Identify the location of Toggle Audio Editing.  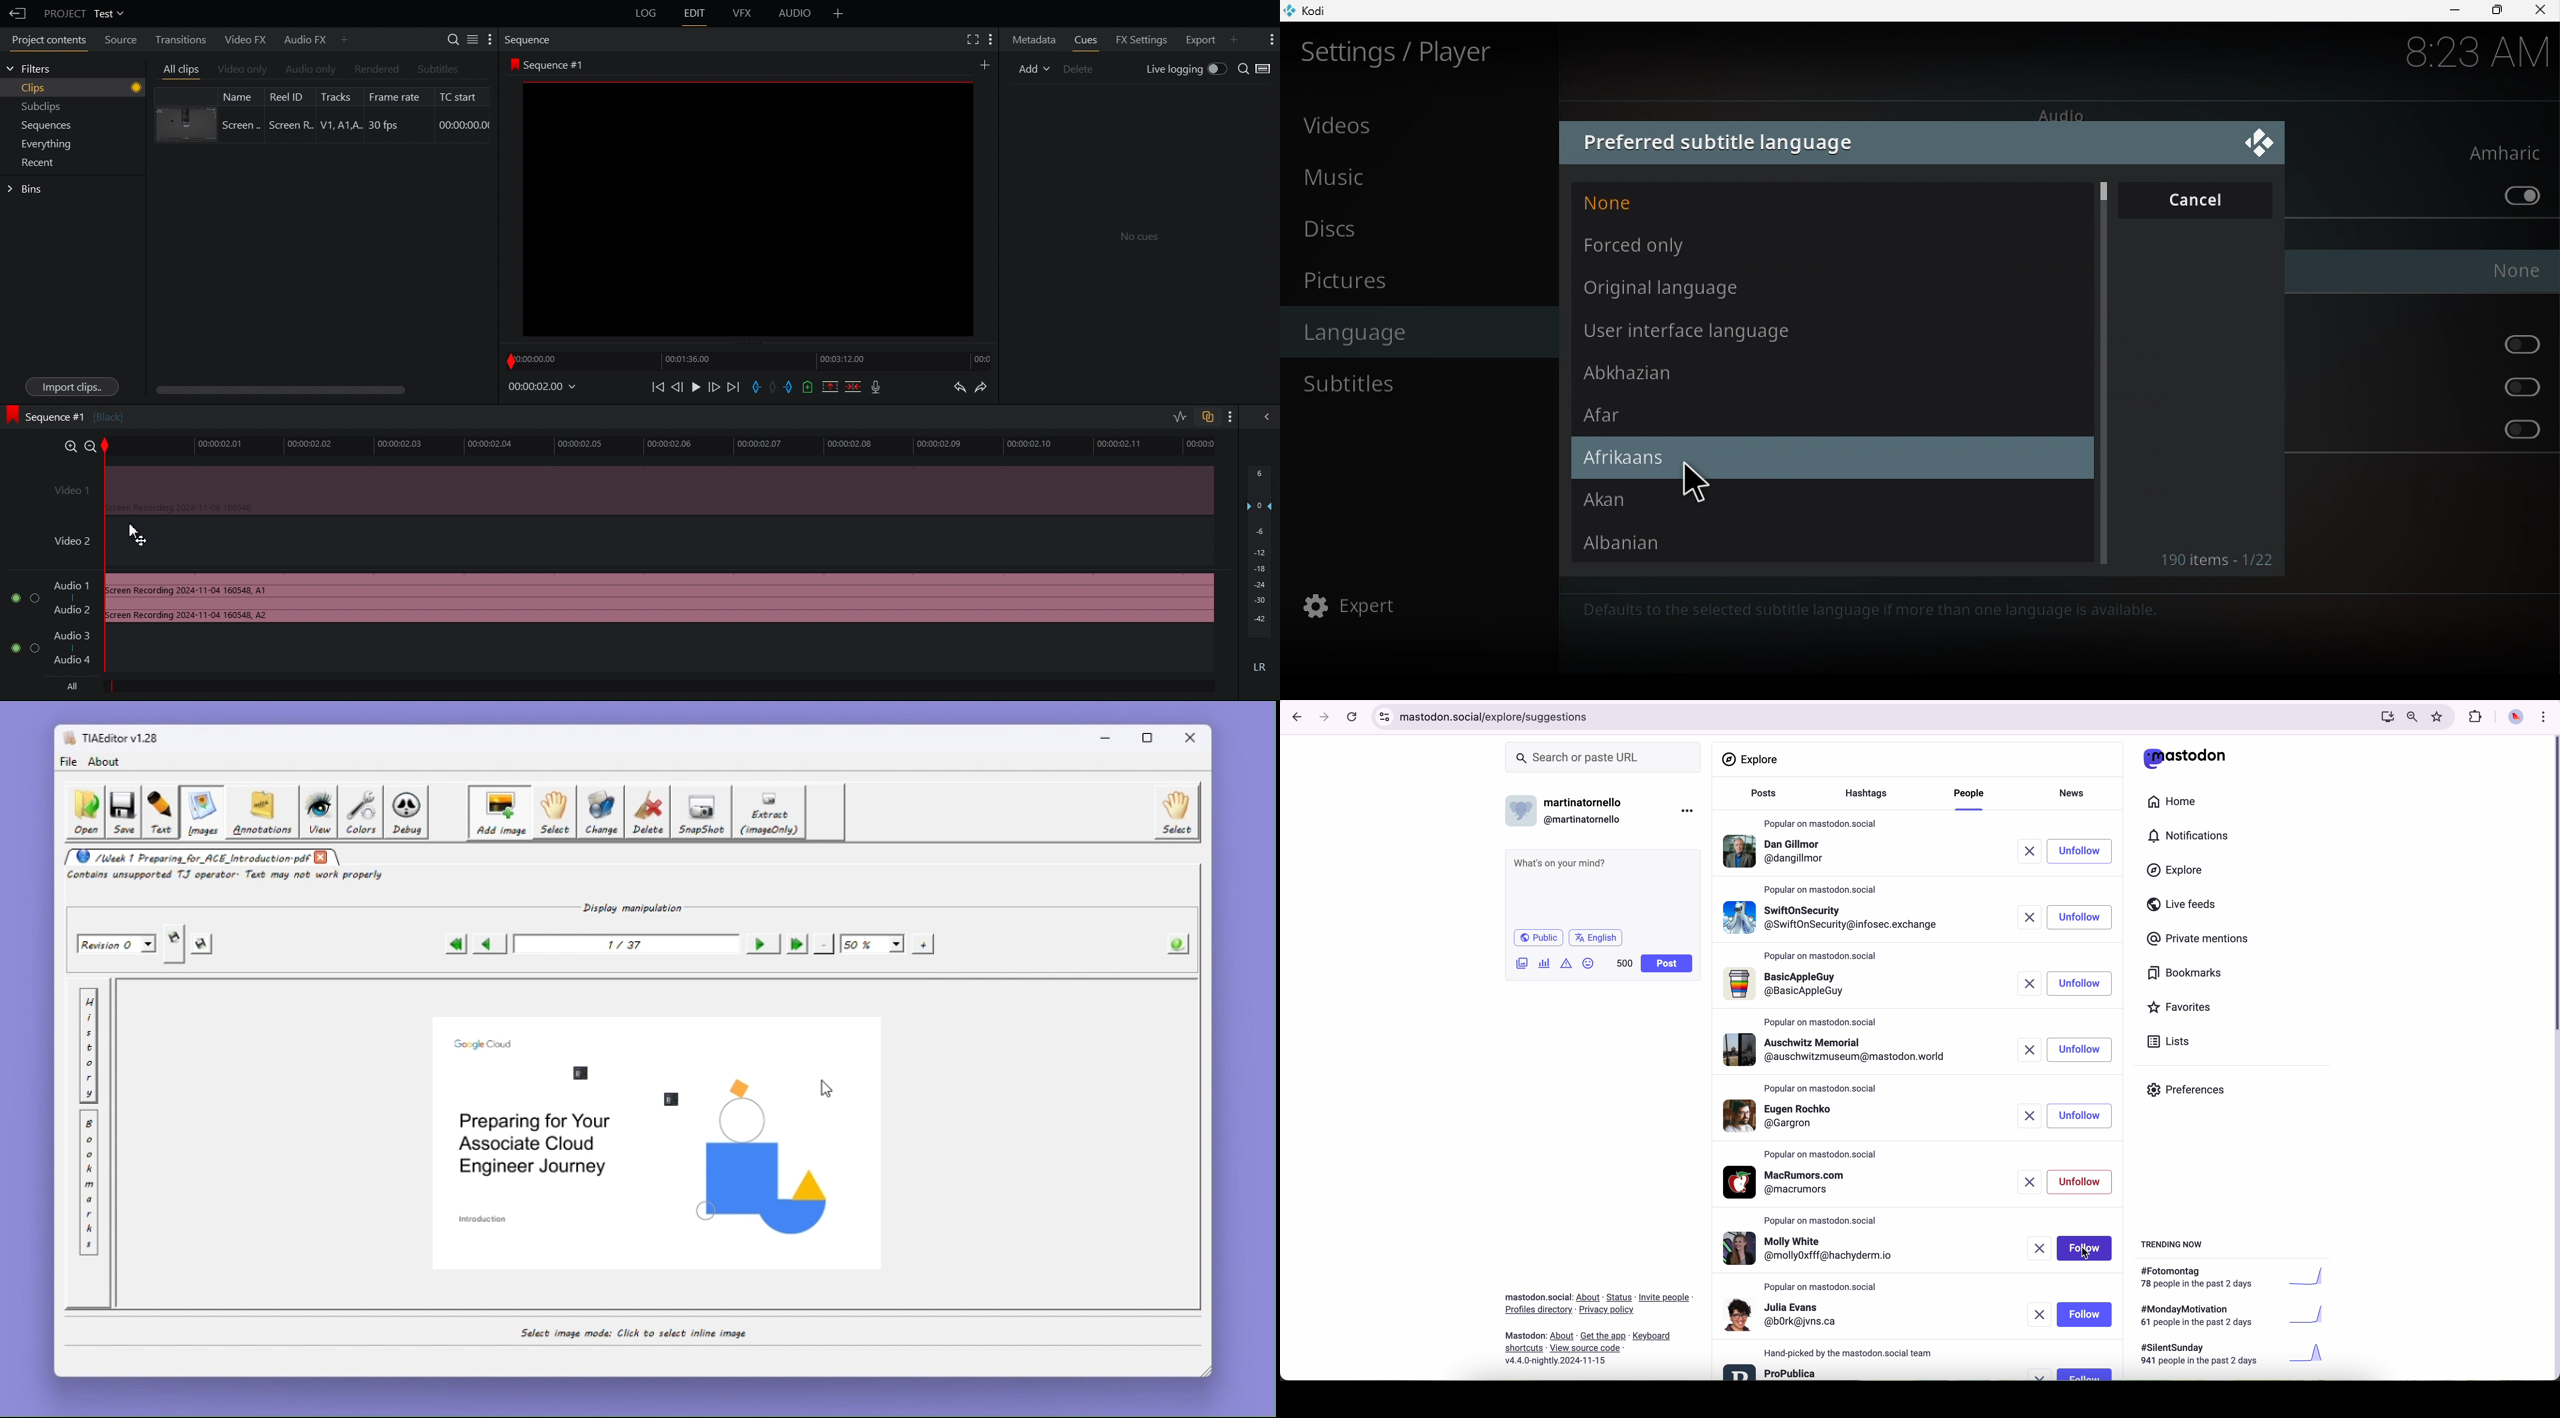
(1175, 415).